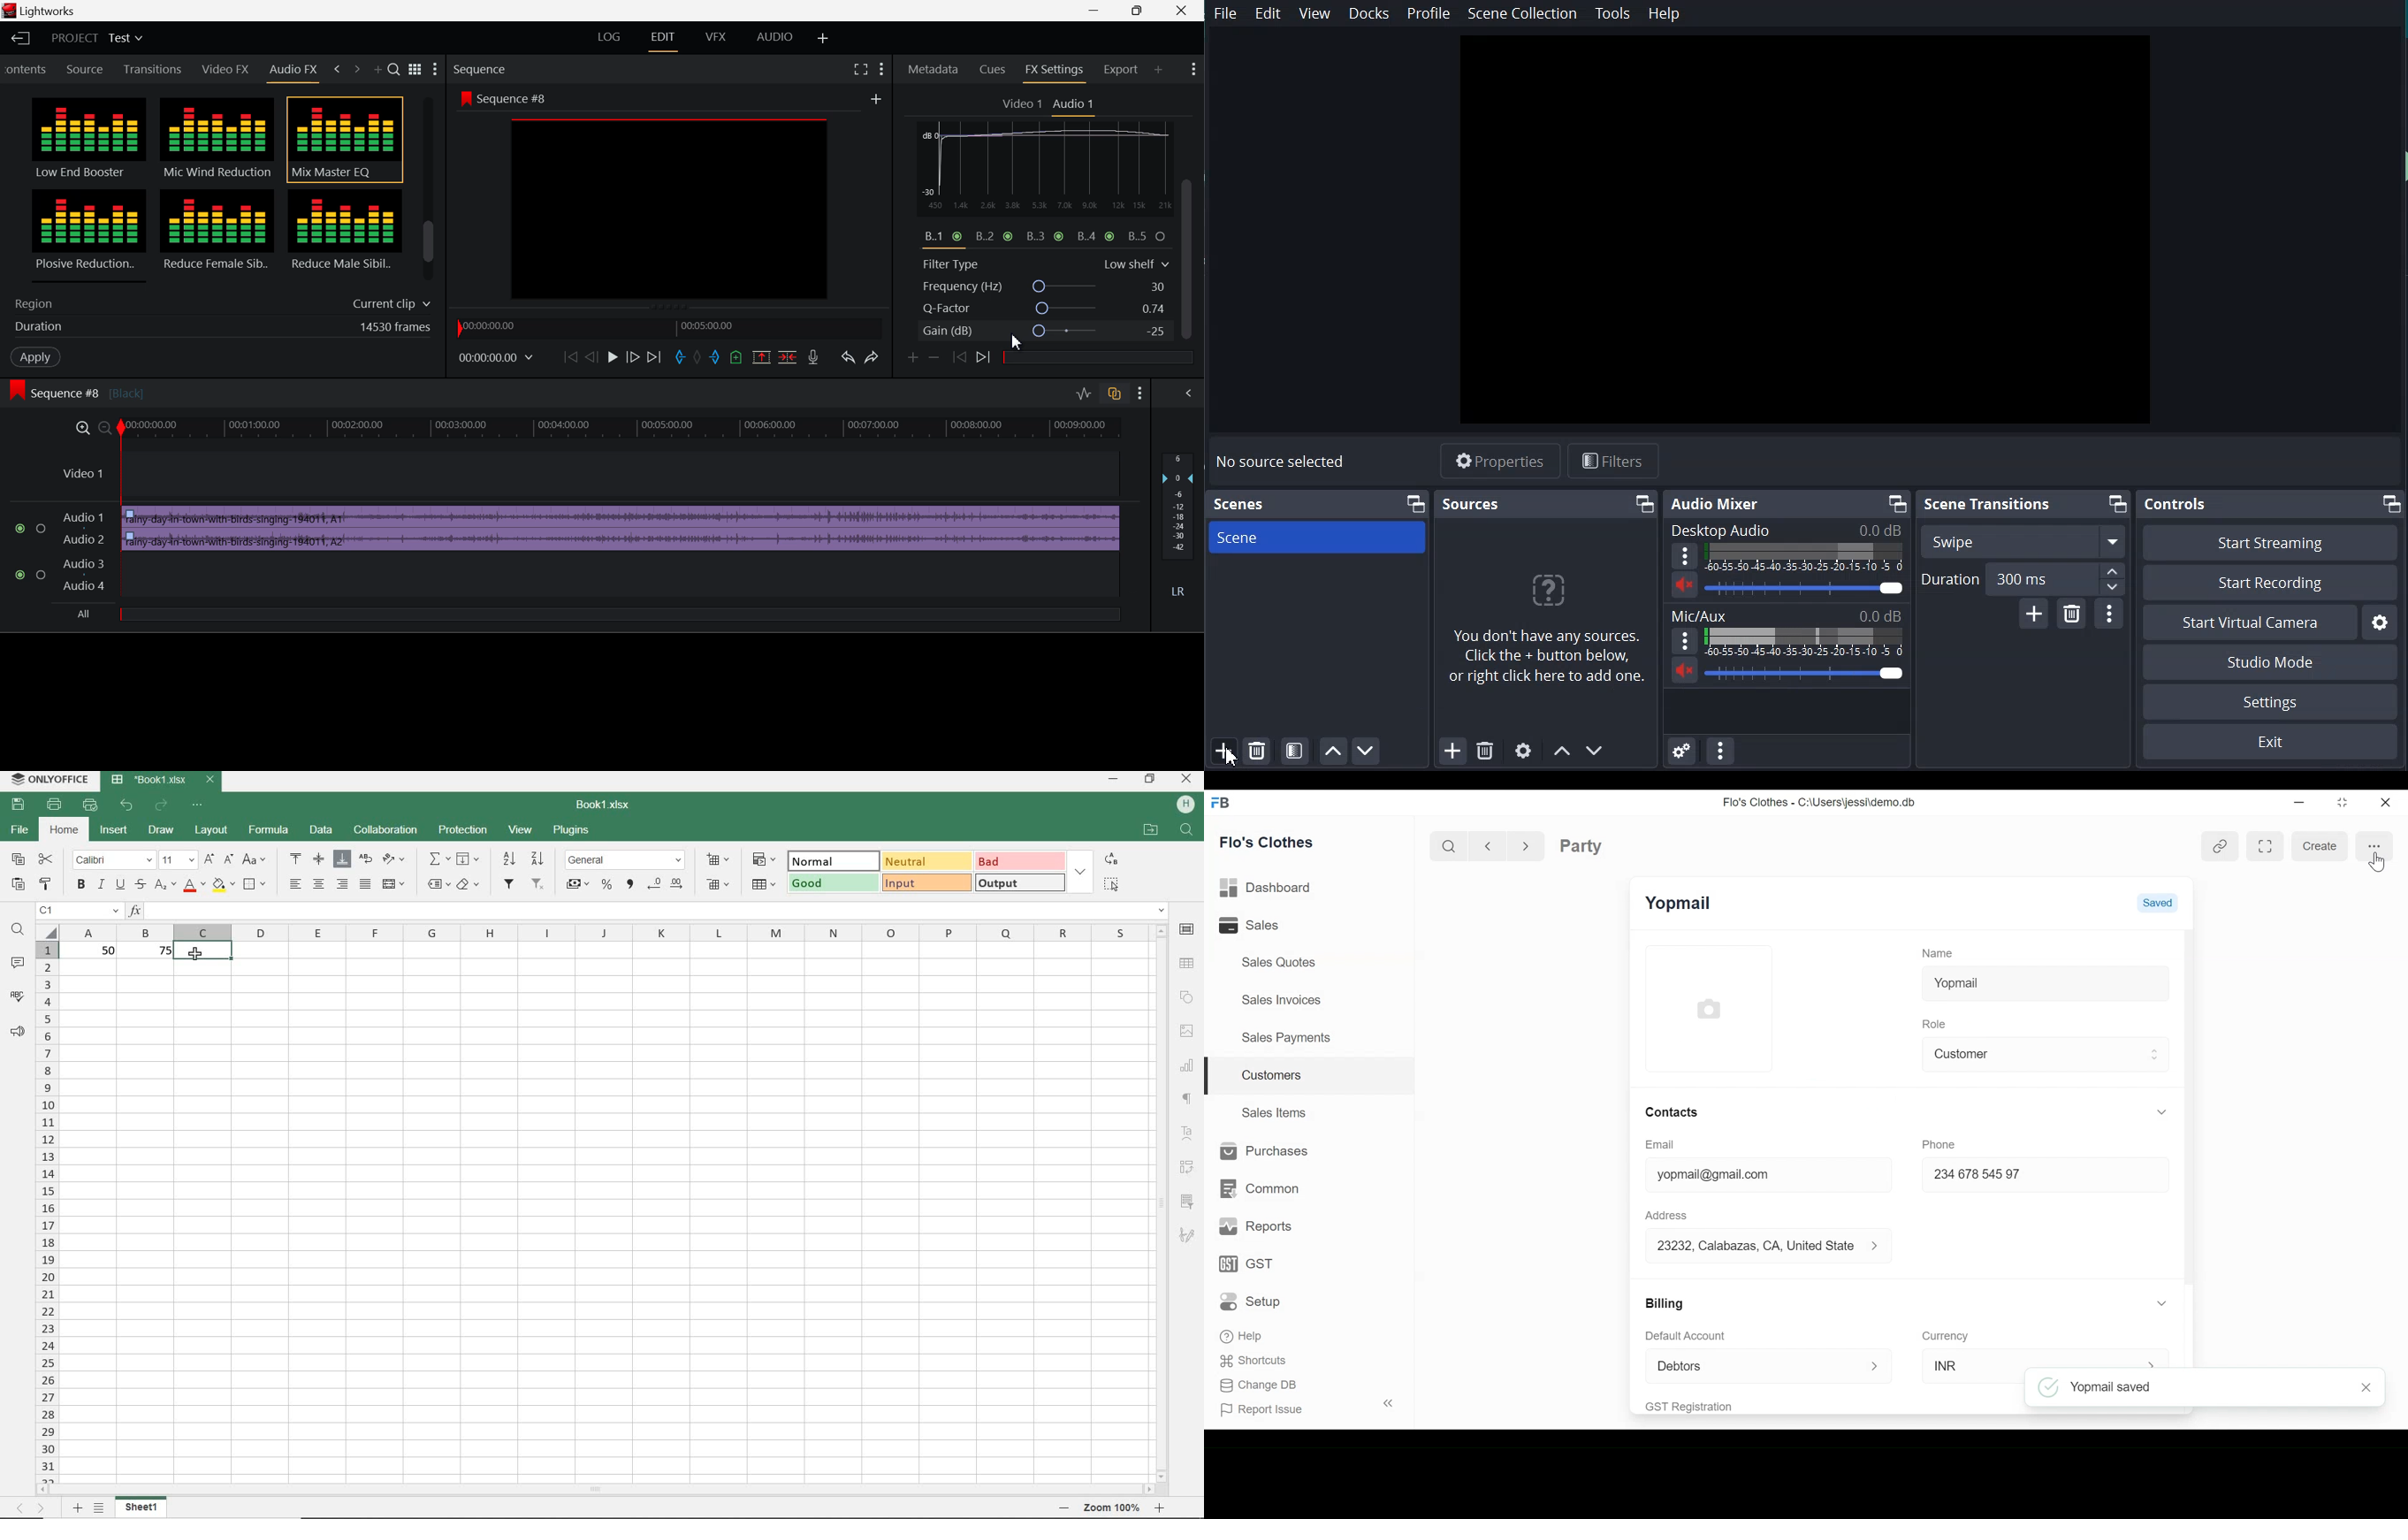  Describe the element at coordinates (47, 885) in the screenshot. I see `copy style` at that location.